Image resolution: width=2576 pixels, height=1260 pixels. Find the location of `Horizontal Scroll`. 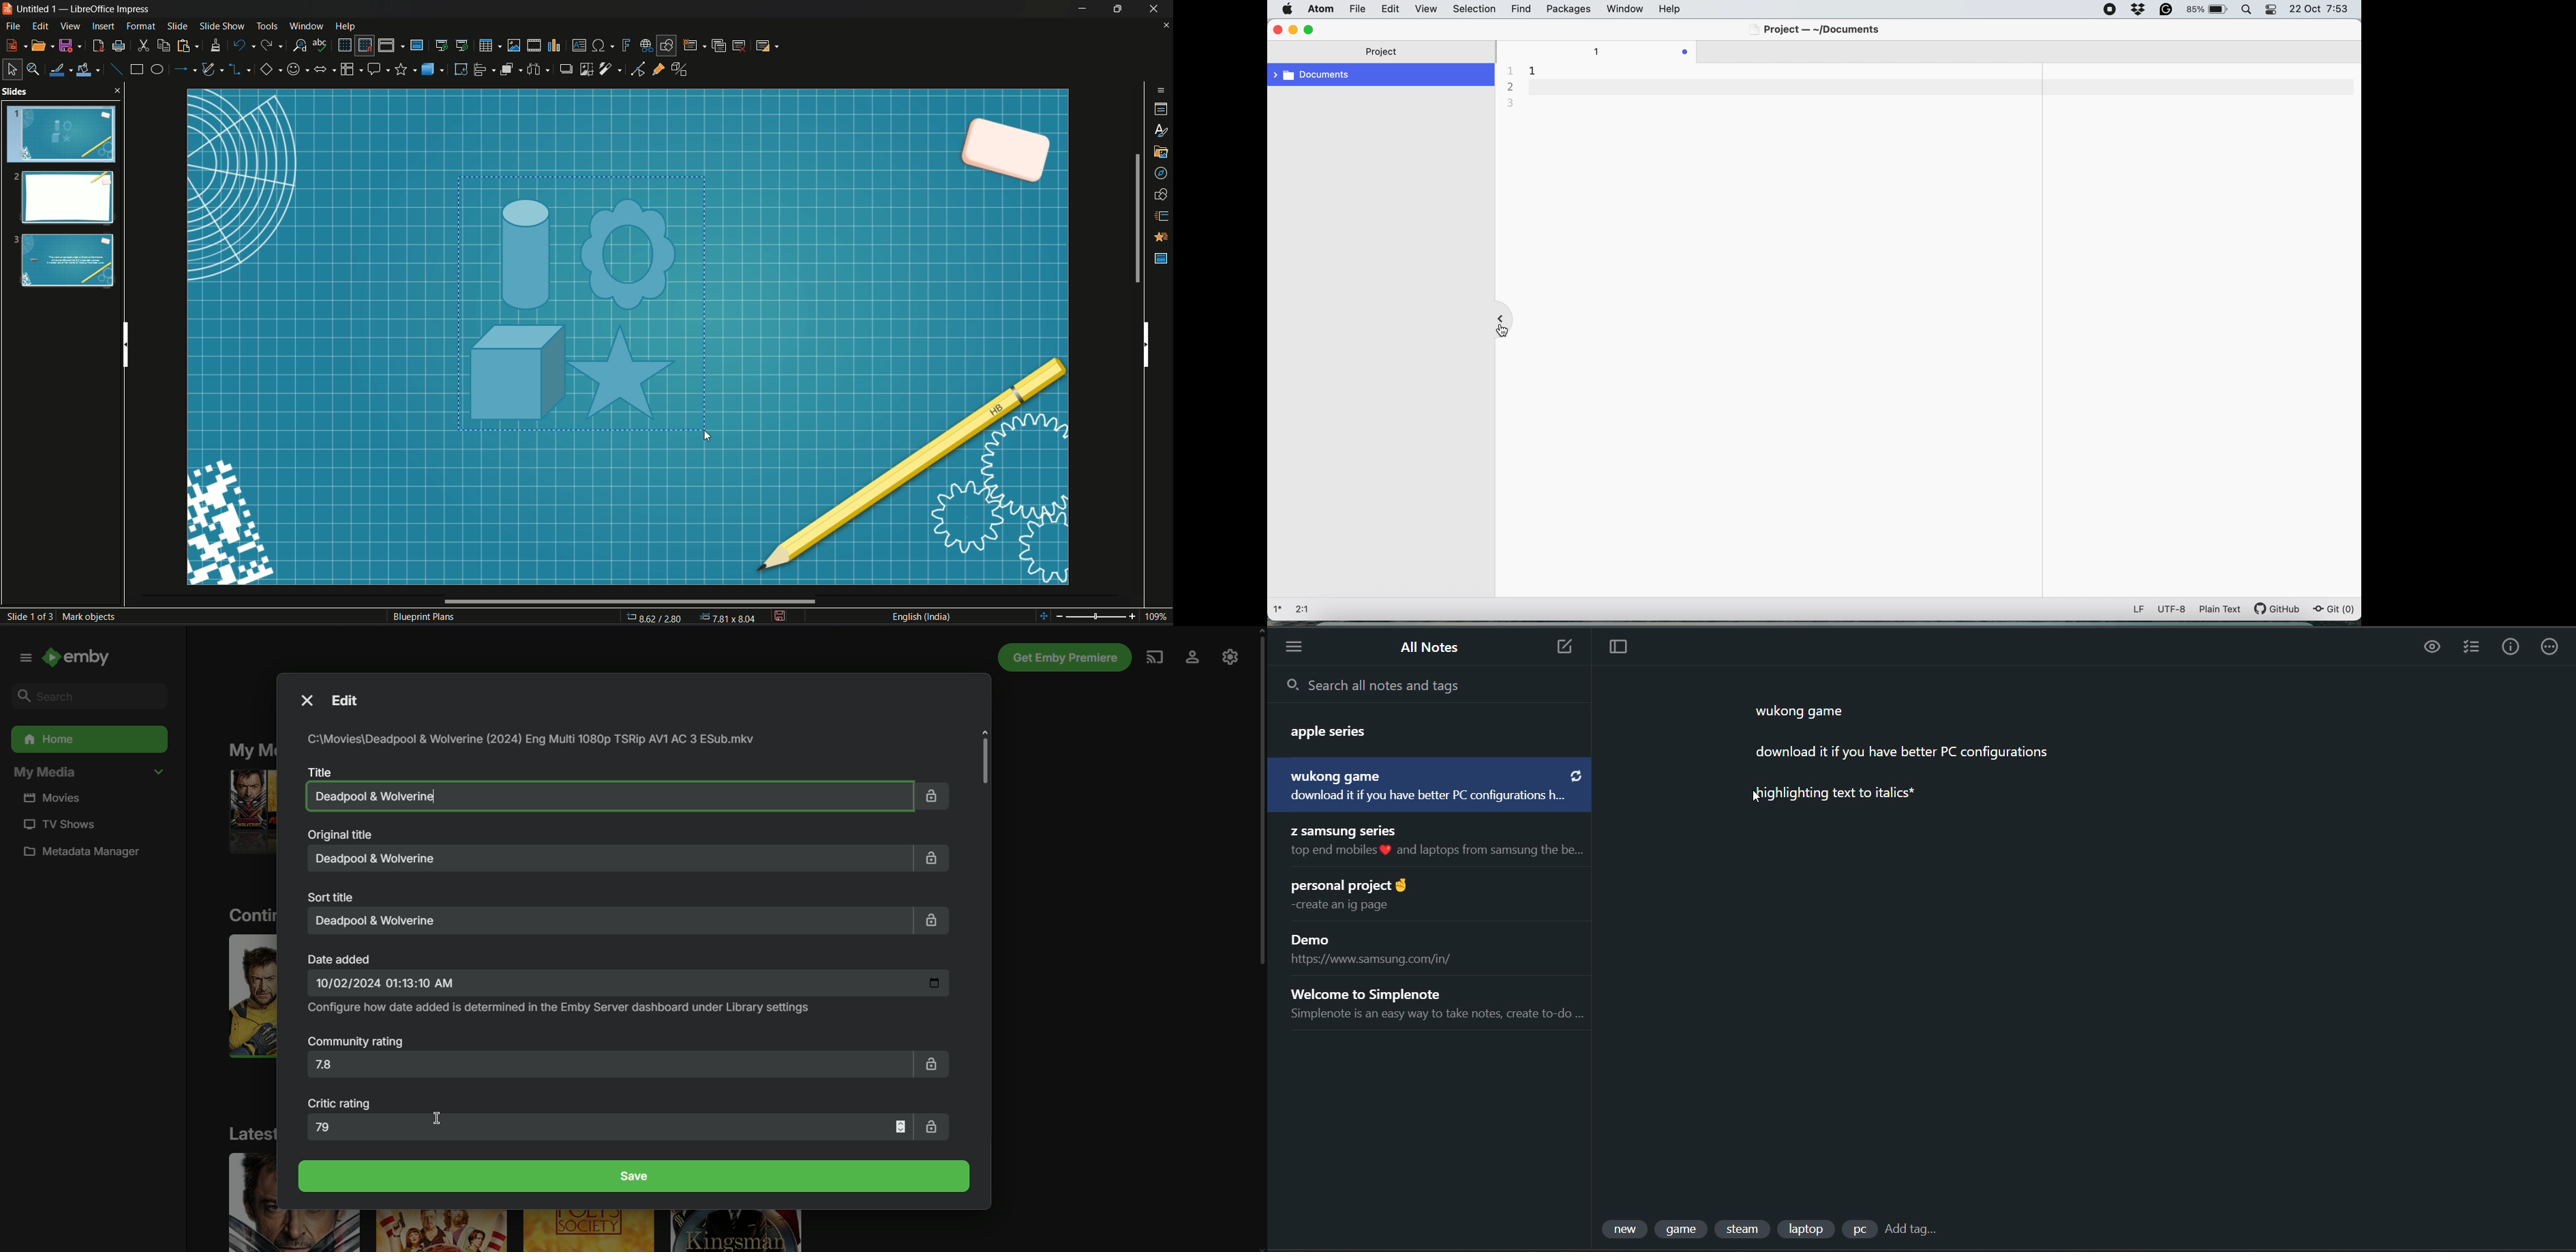

Horizontal Scroll is located at coordinates (628, 602).